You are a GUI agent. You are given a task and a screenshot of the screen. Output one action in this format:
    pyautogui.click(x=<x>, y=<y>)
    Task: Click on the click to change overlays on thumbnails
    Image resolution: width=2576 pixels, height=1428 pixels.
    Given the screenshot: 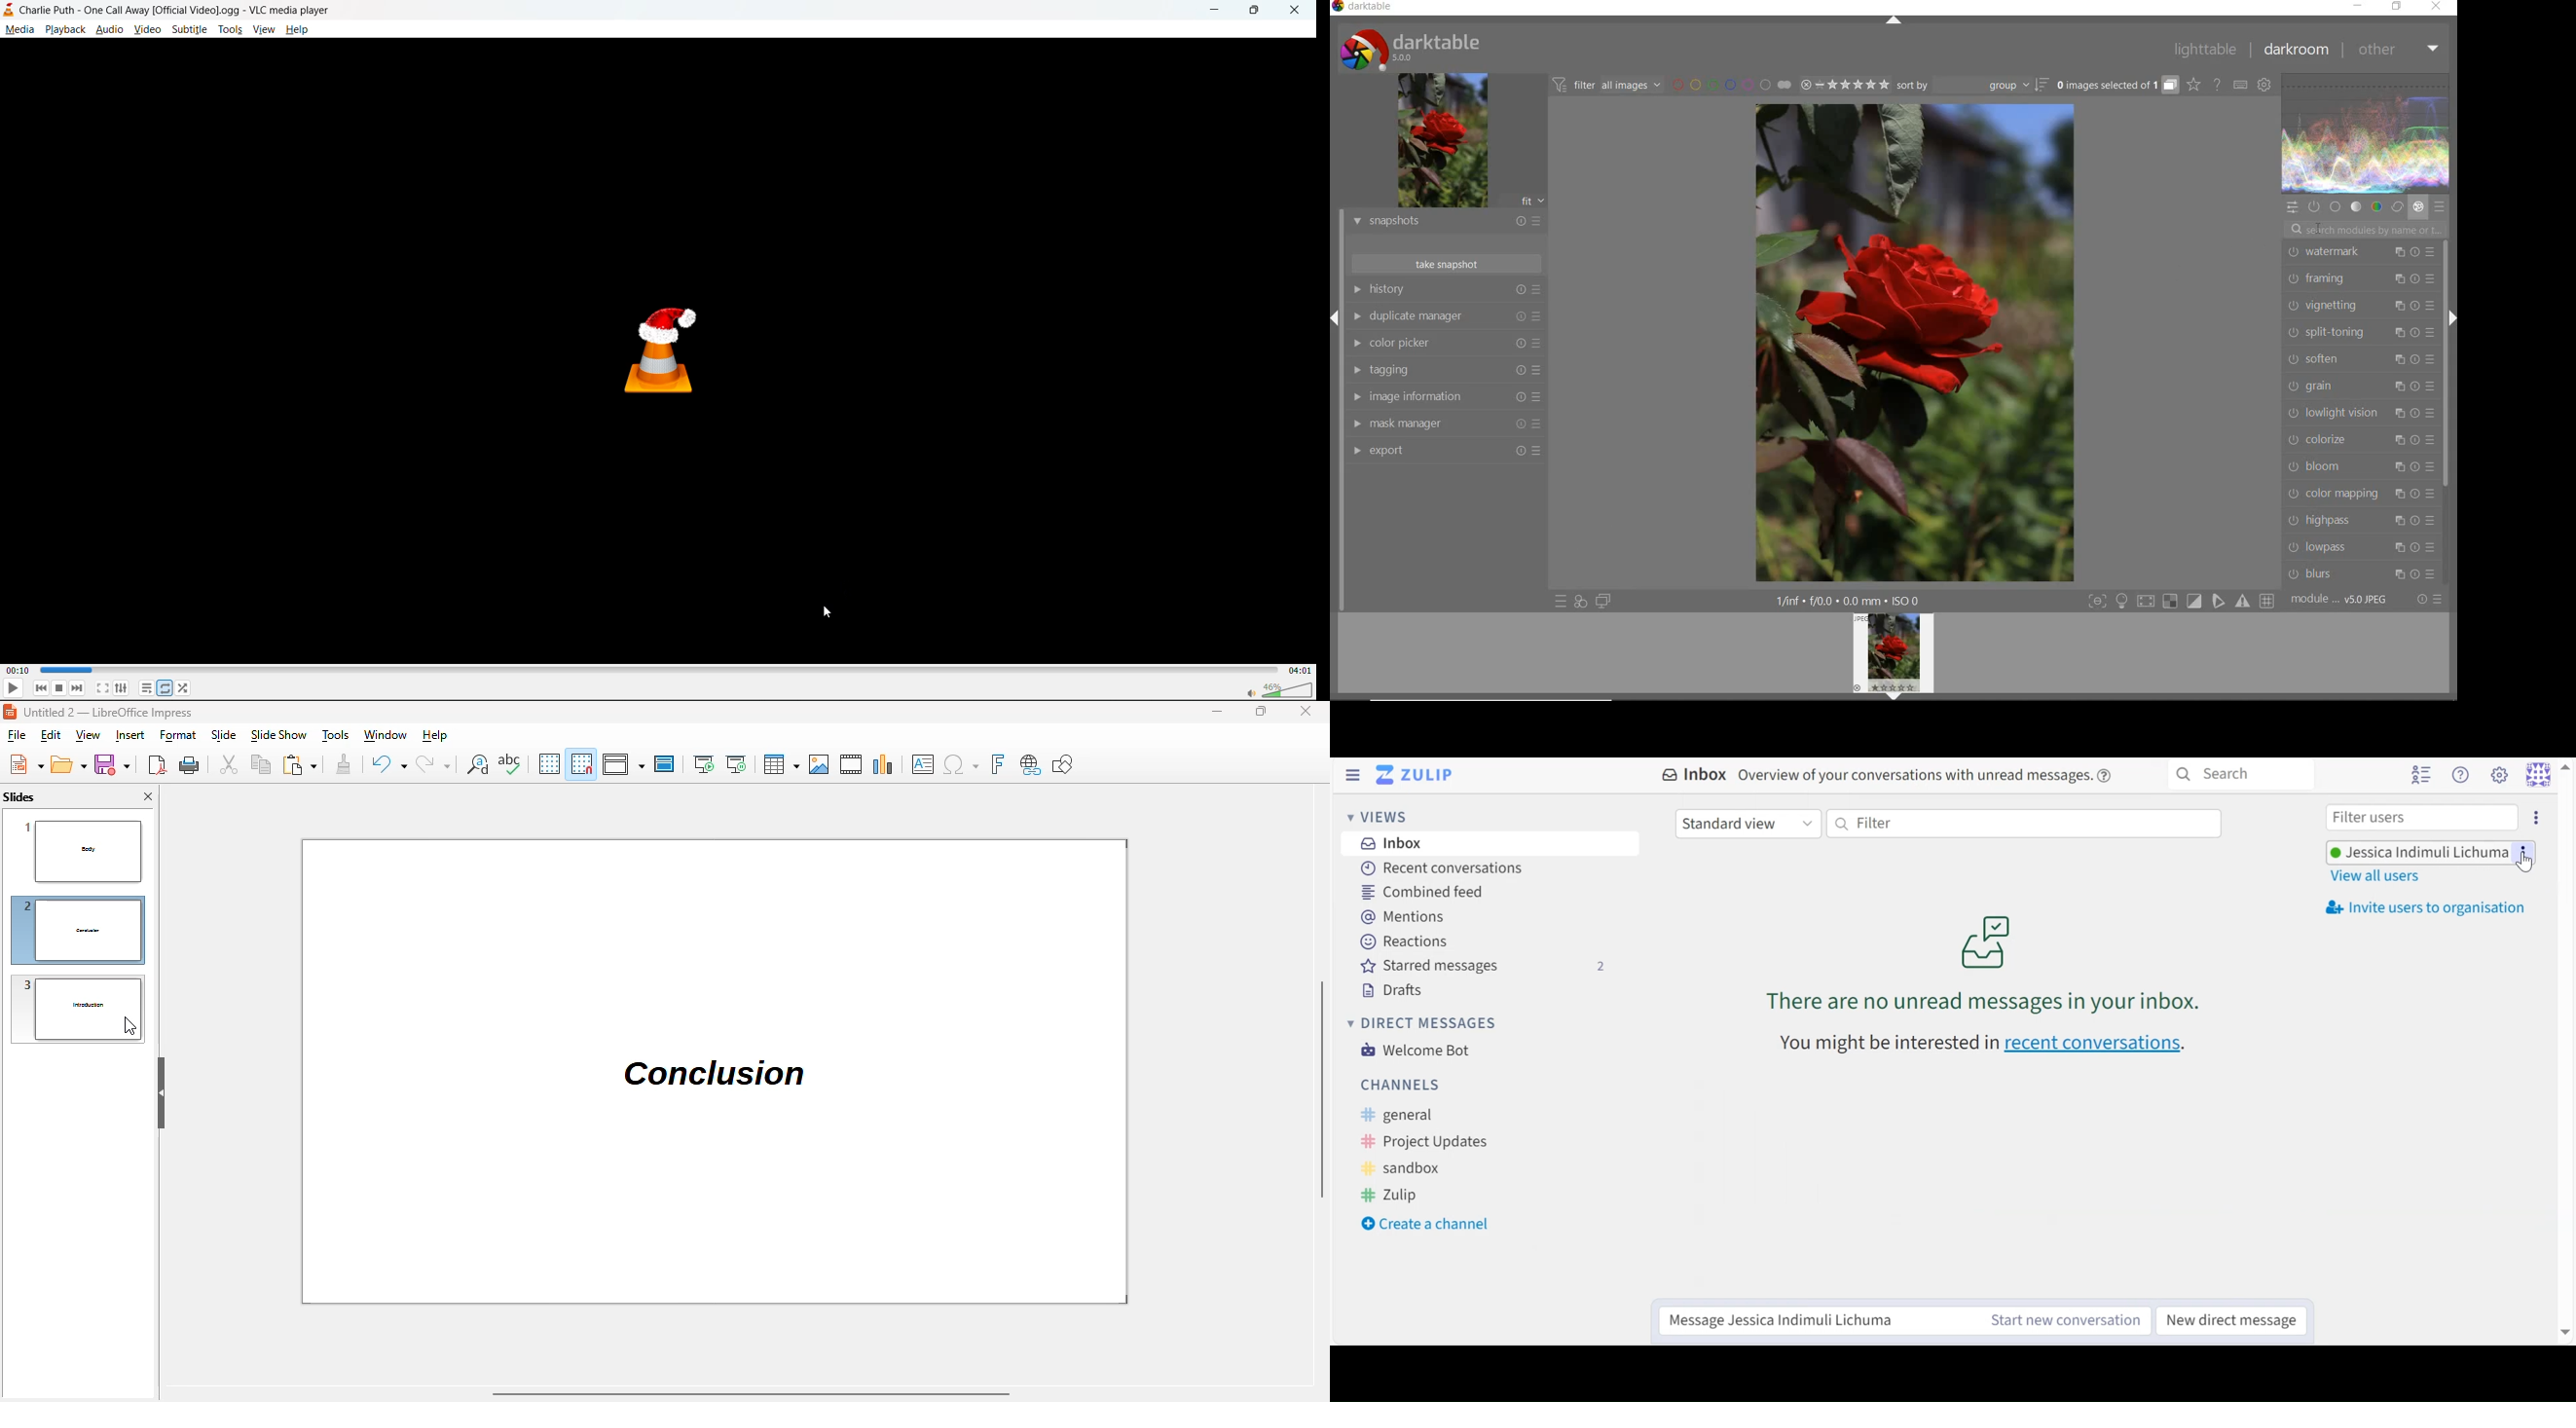 What is the action you would take?
    pyautogui.click(x=2192, y=84)
    